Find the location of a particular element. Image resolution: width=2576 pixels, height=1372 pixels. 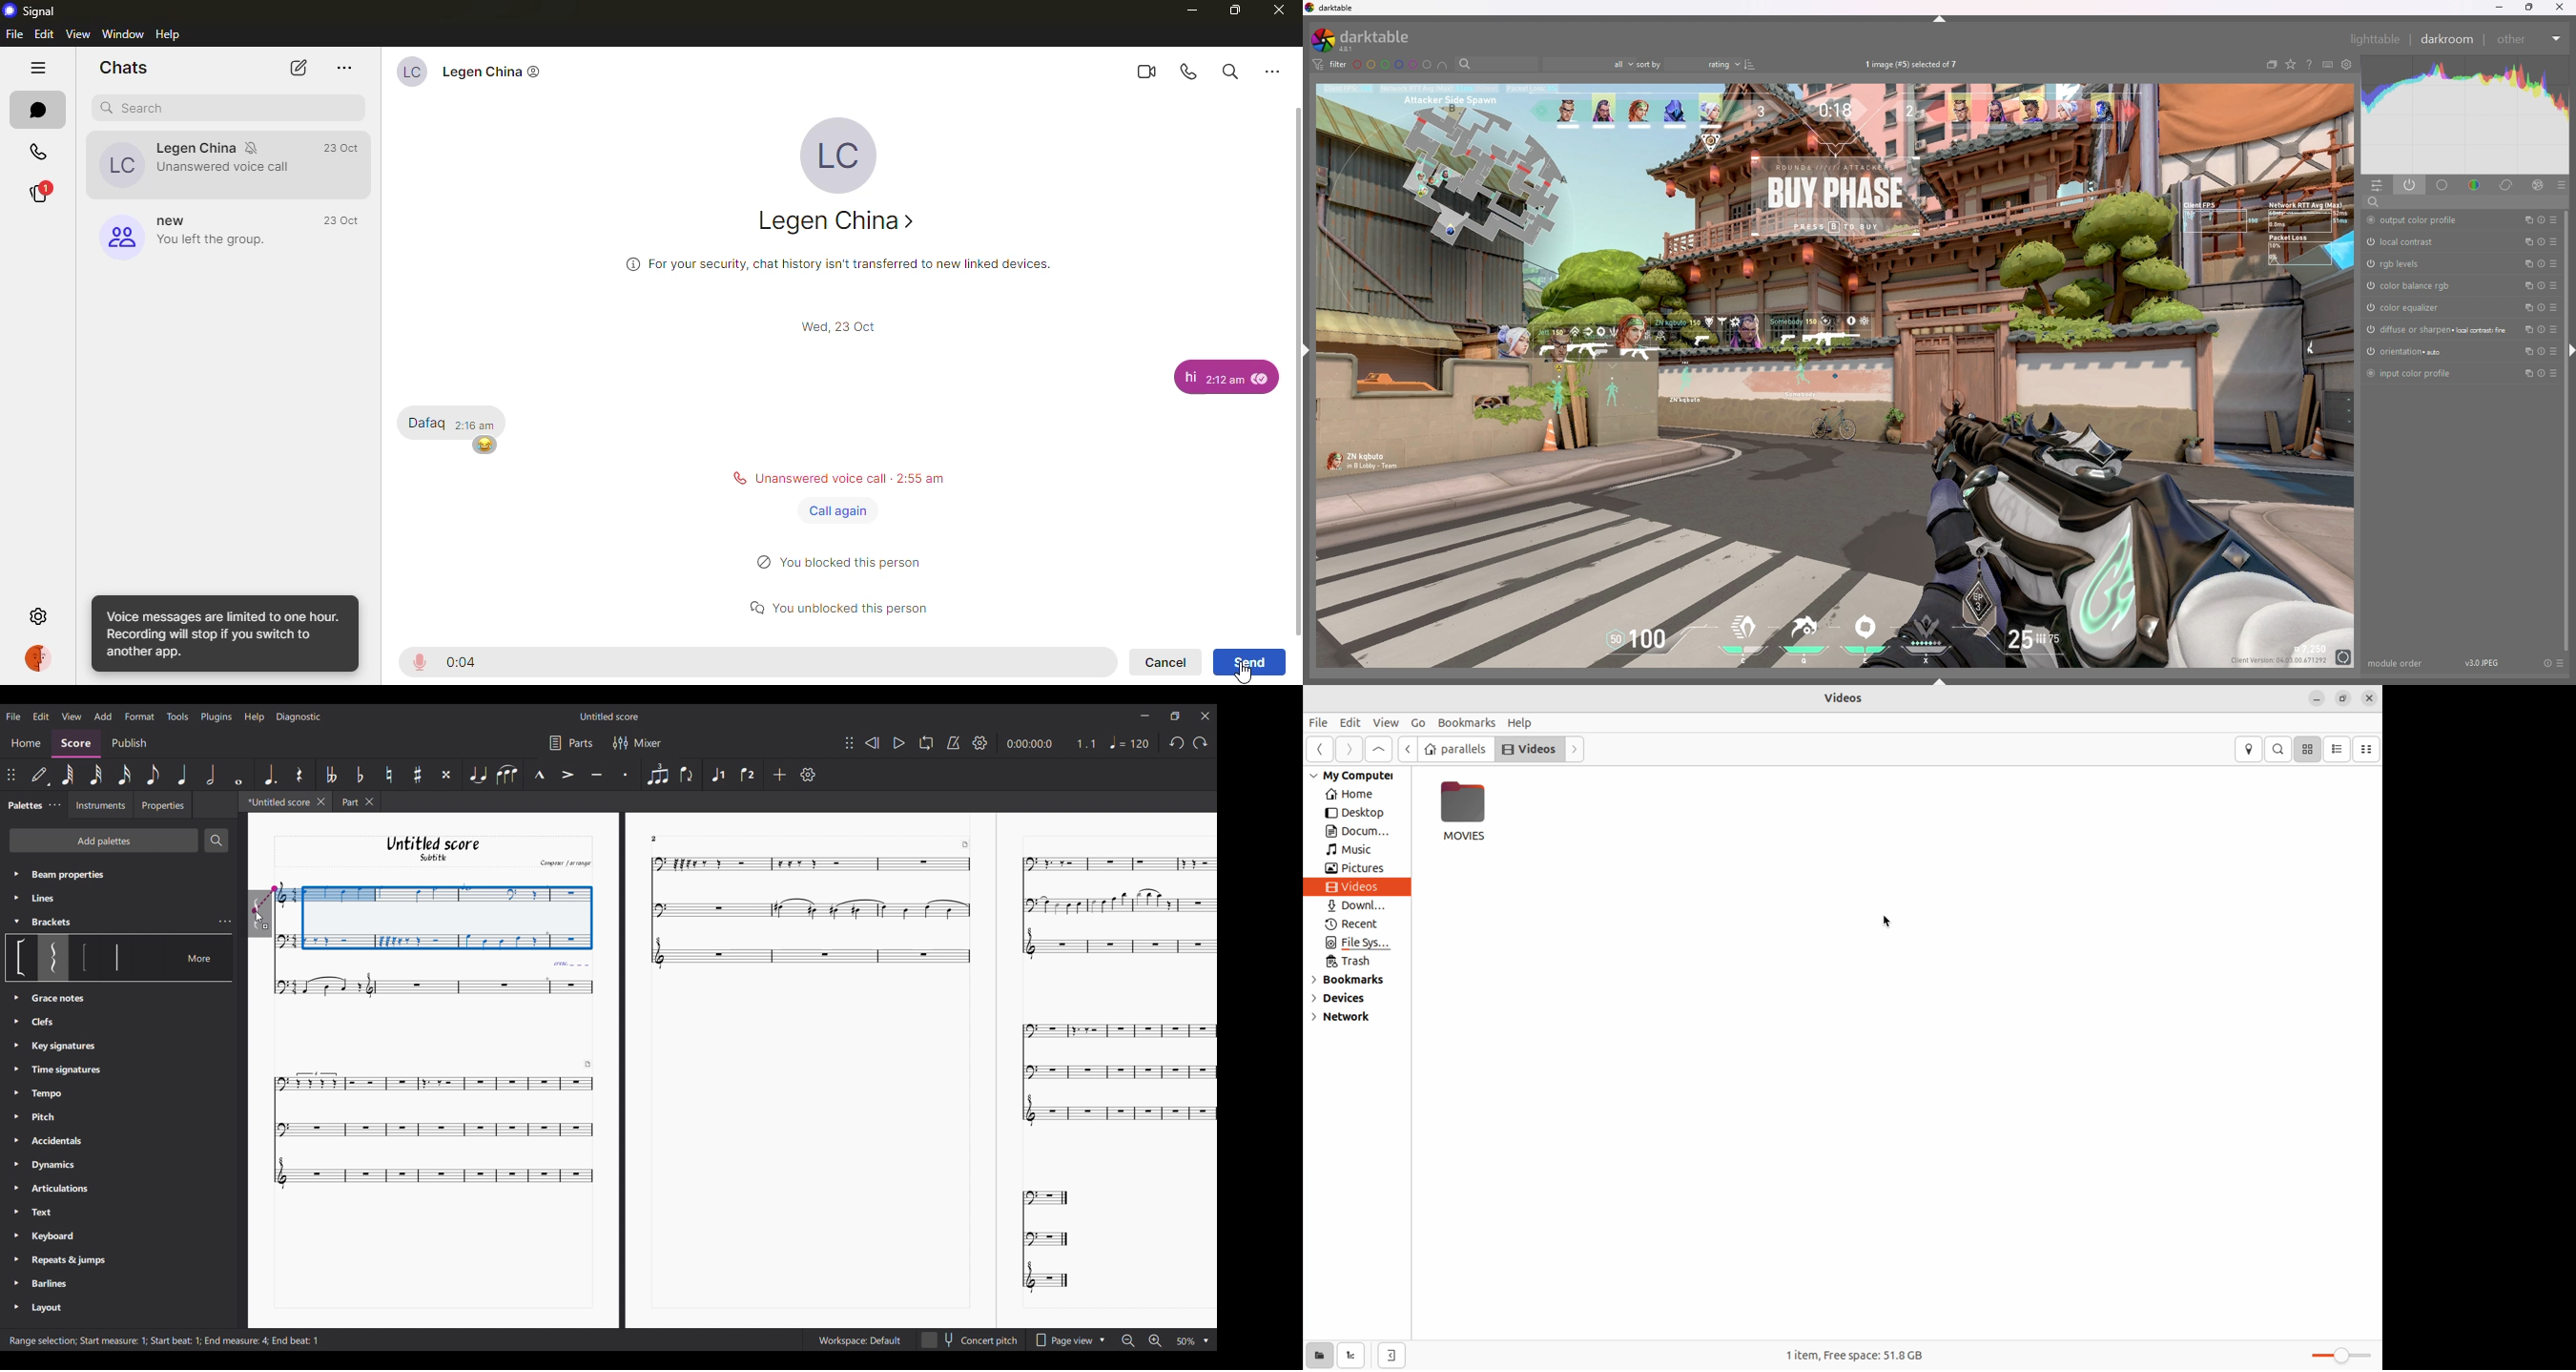

toggle zoom is located at coordinates (2343, 1356).